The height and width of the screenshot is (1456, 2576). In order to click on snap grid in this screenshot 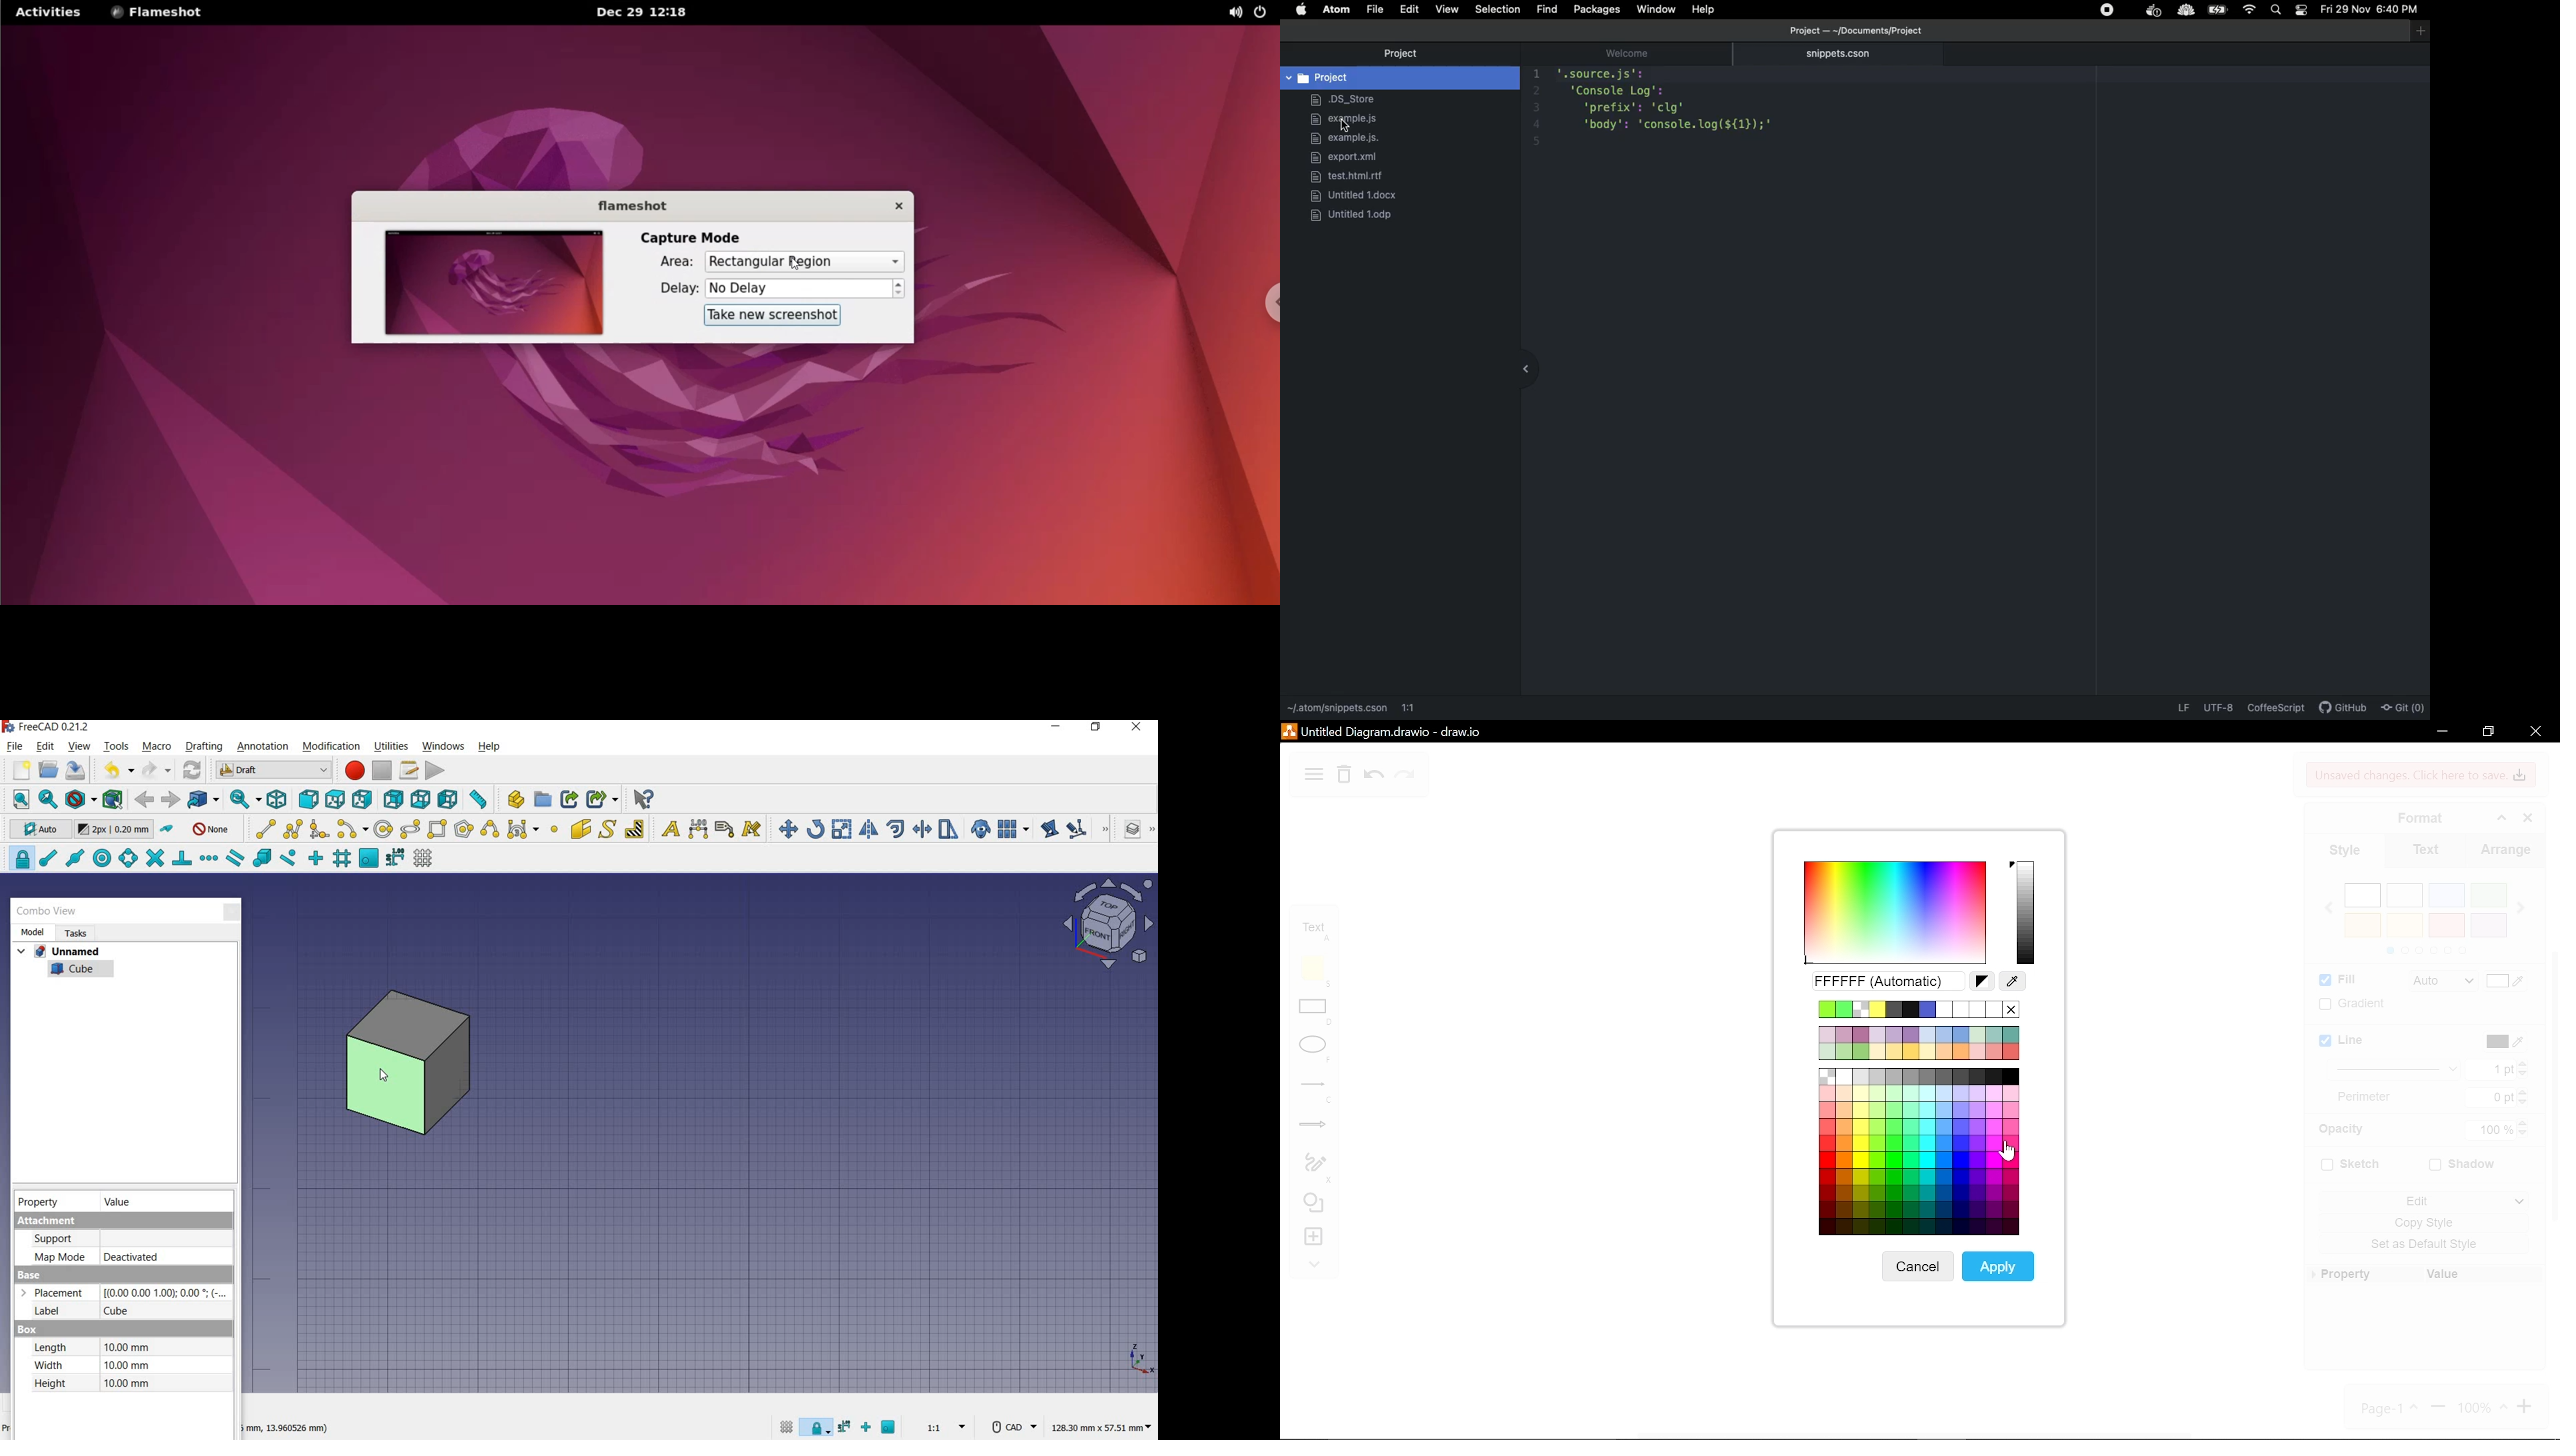, I will do `click(342, 859)`.